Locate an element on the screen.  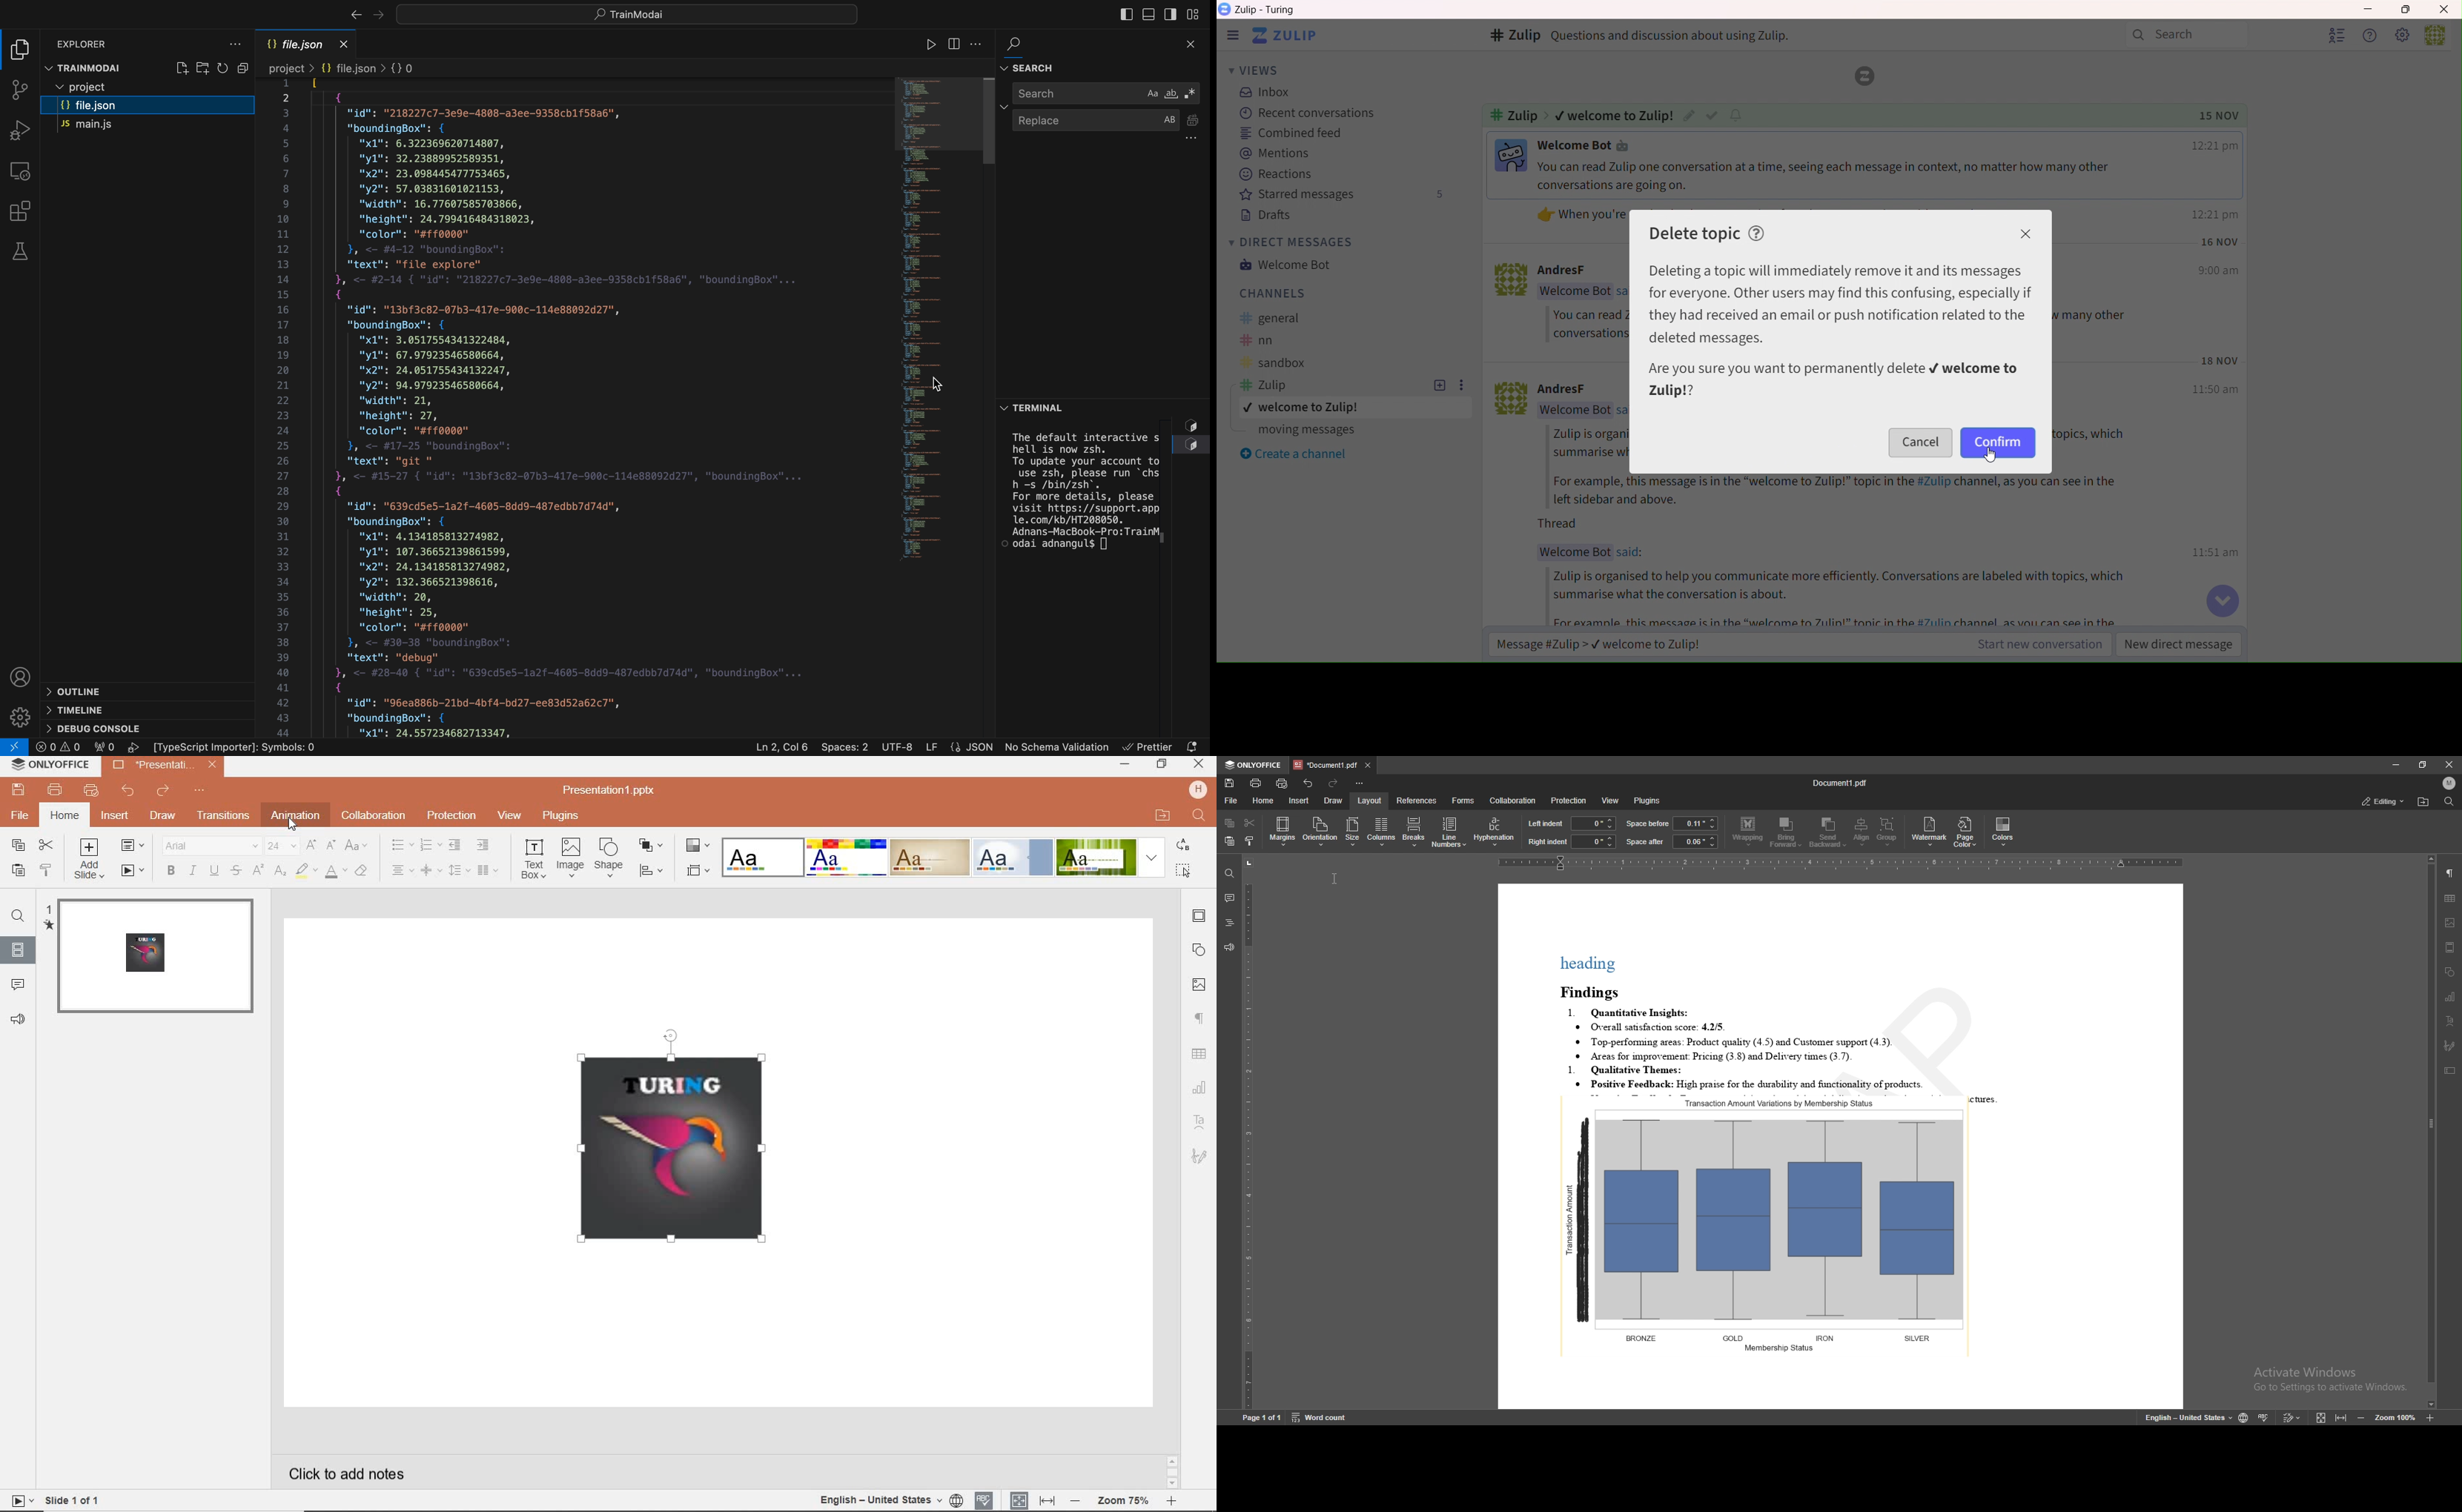
space after is located at coordinates (1645, 842).